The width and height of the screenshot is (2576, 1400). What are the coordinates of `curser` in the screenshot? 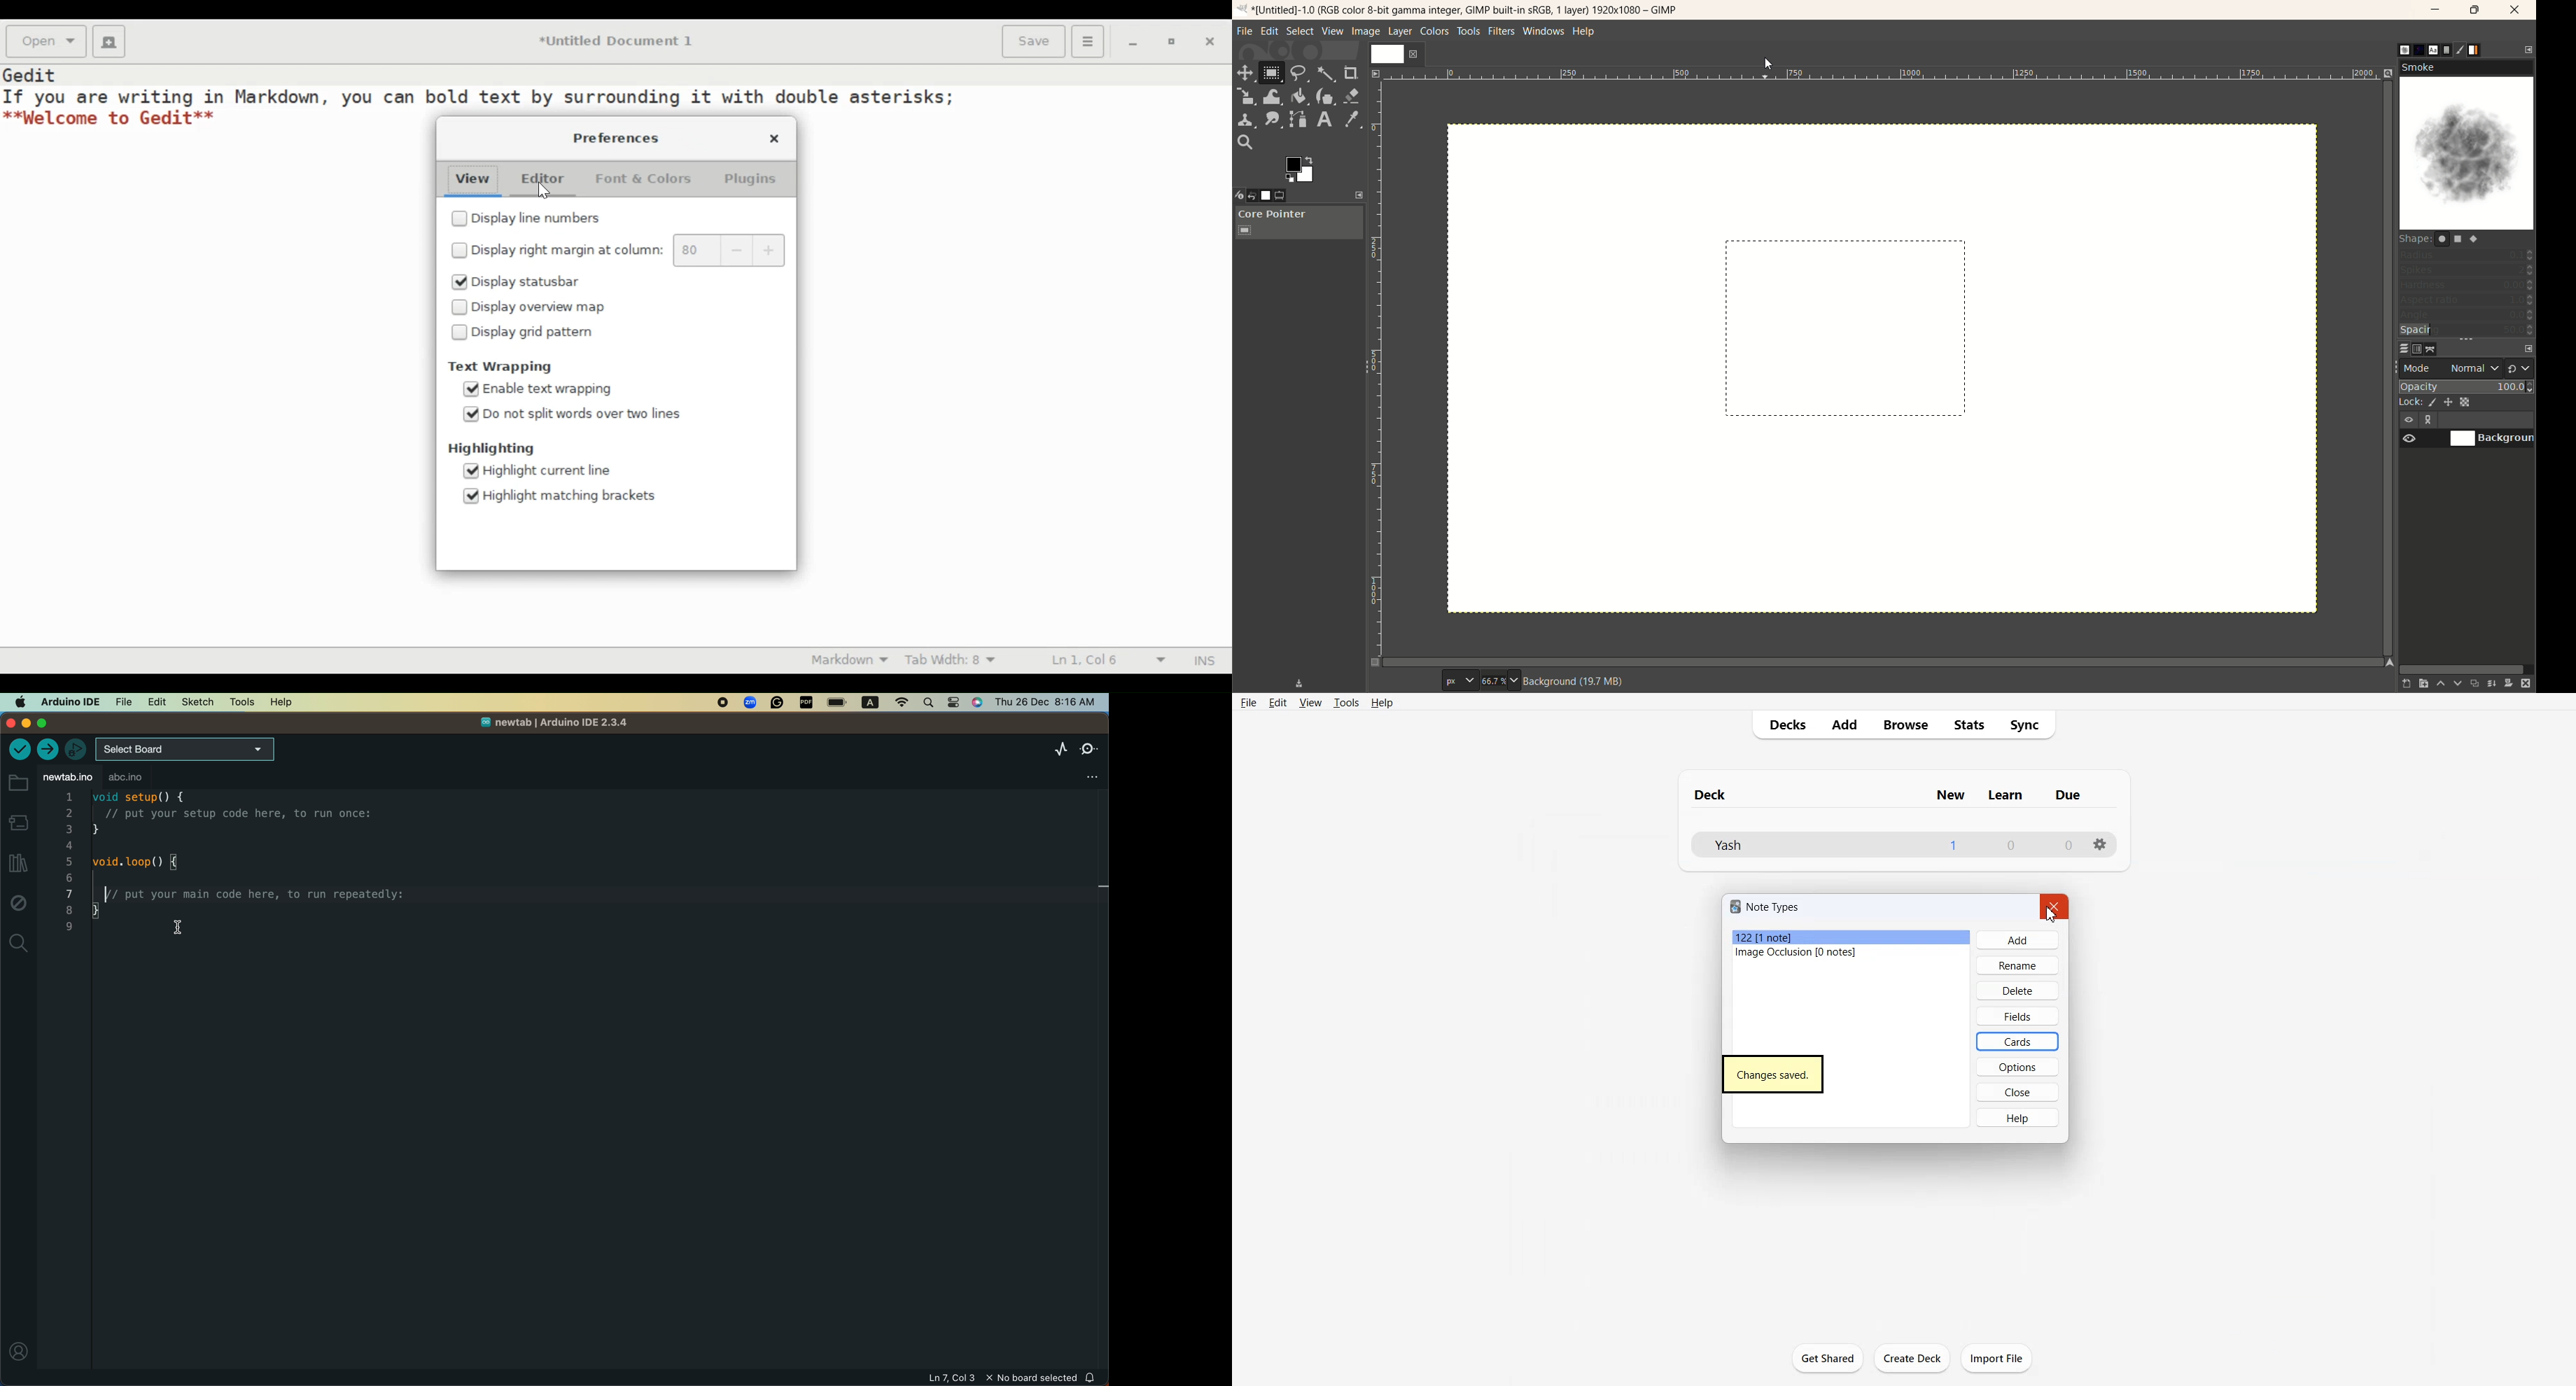 It's located at (174, 929).